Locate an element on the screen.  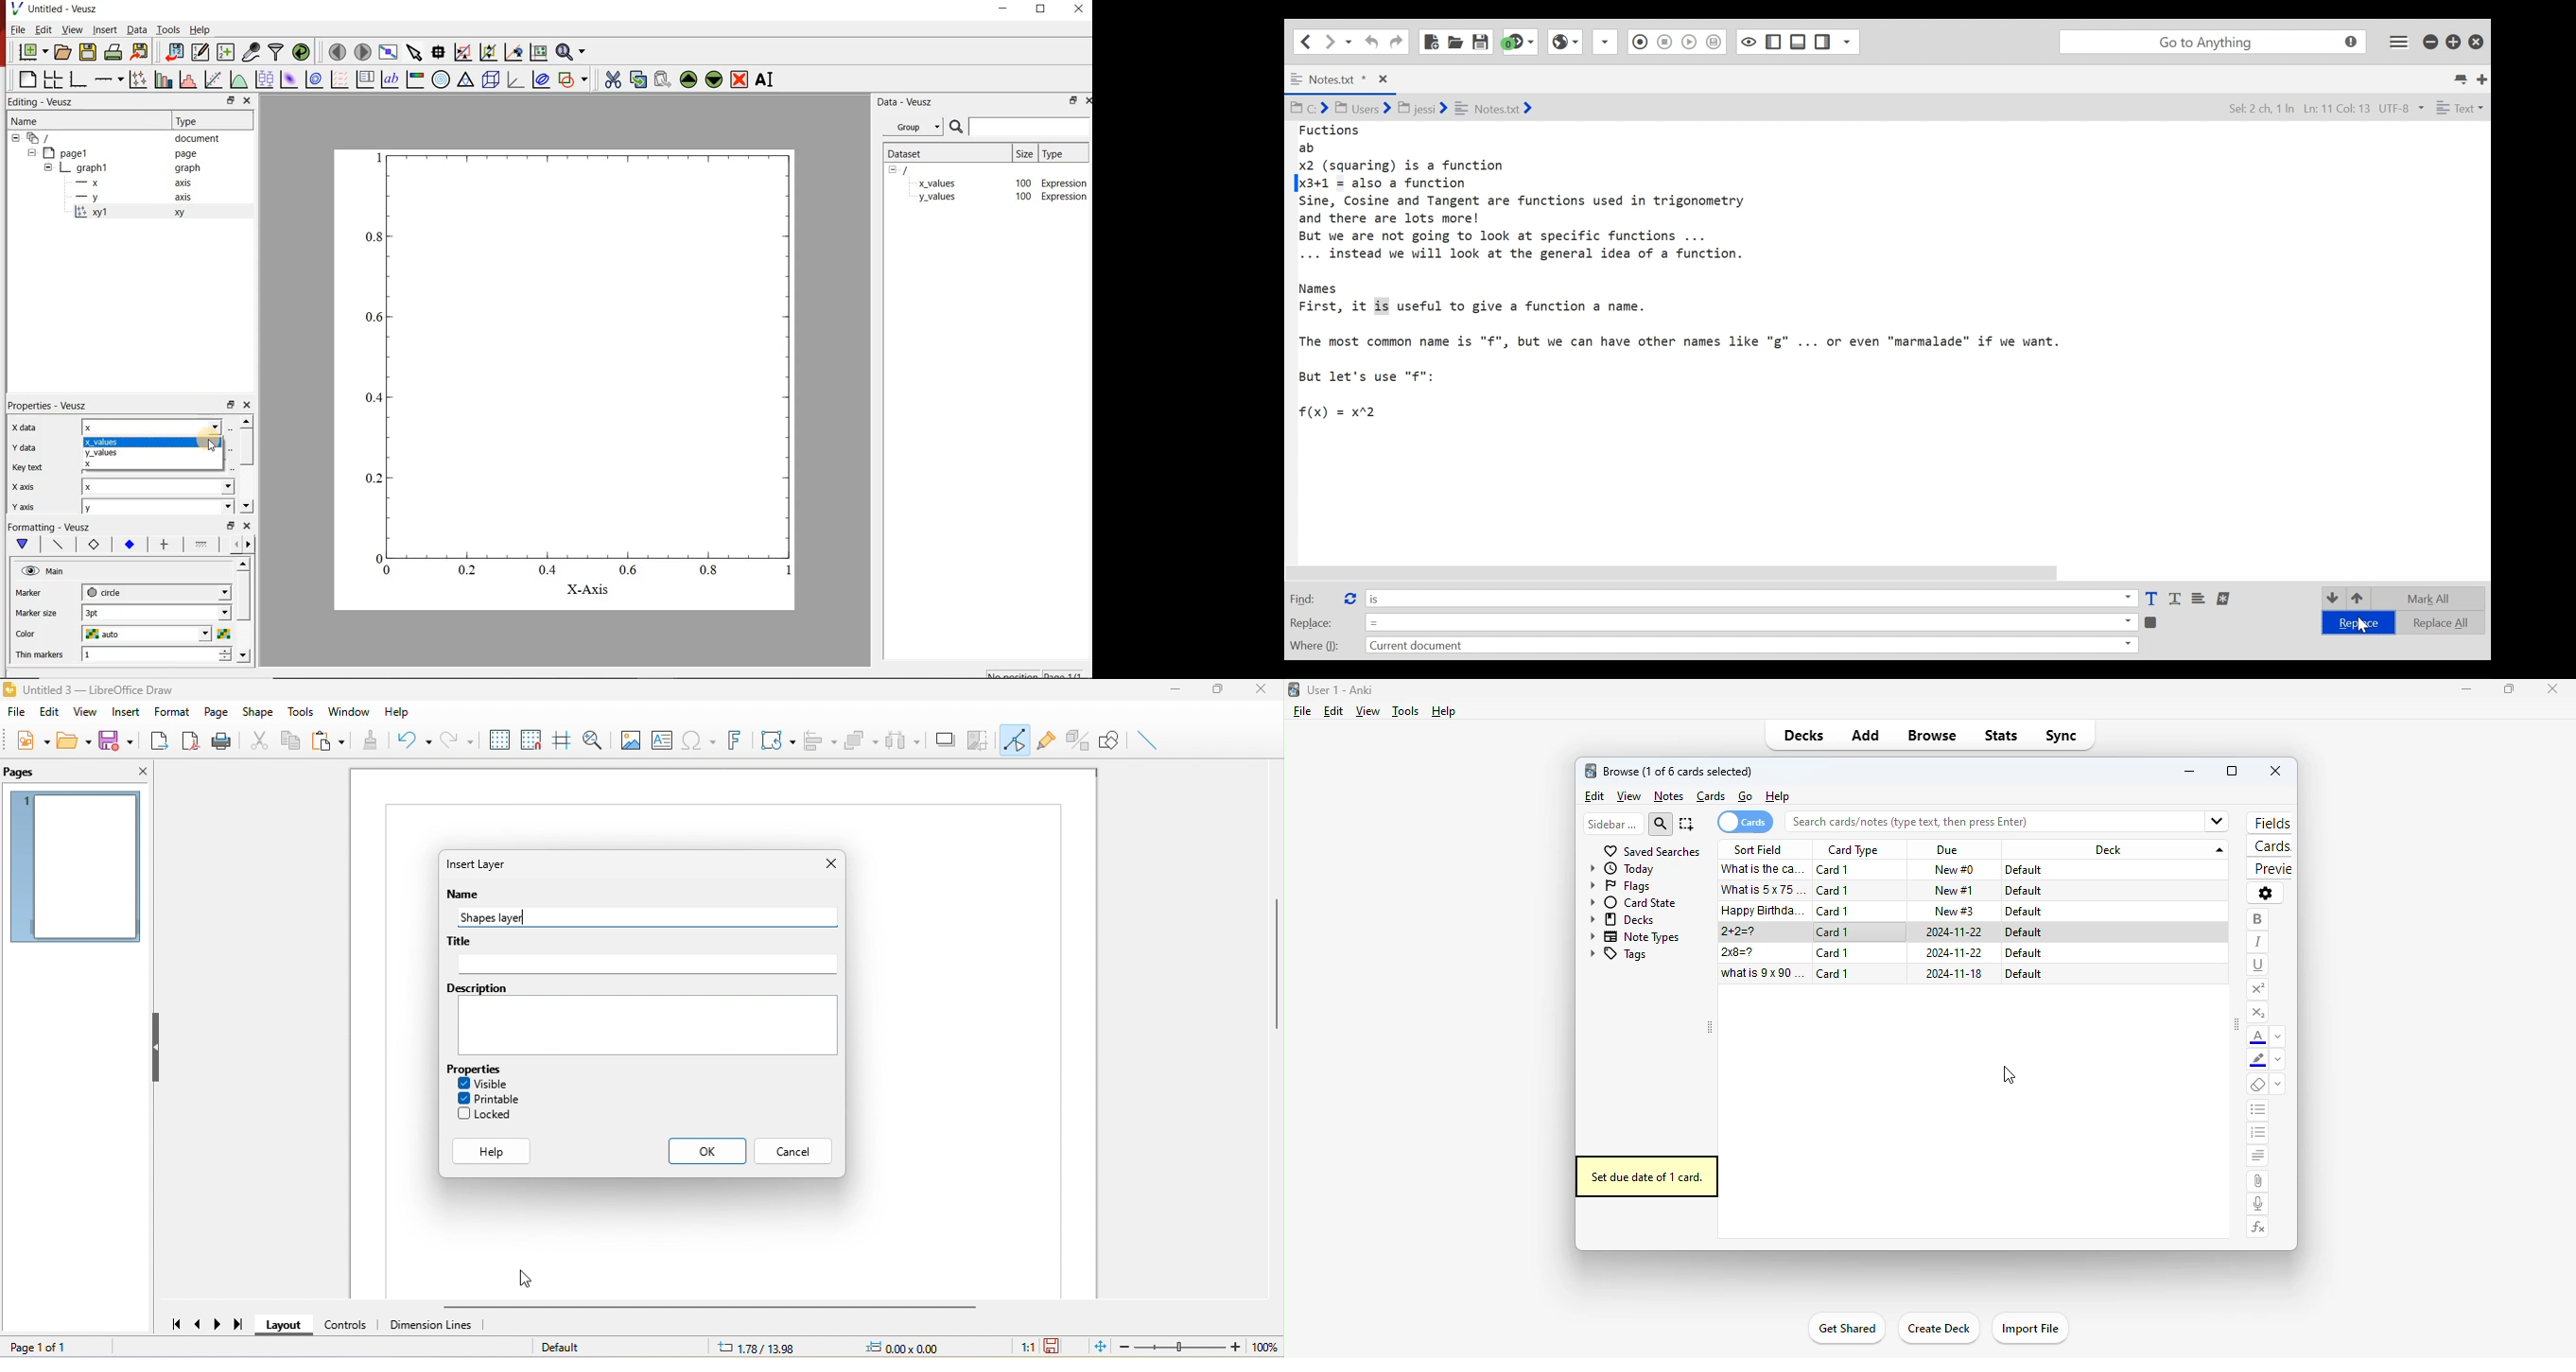
open is located at coordinates (75, 742).